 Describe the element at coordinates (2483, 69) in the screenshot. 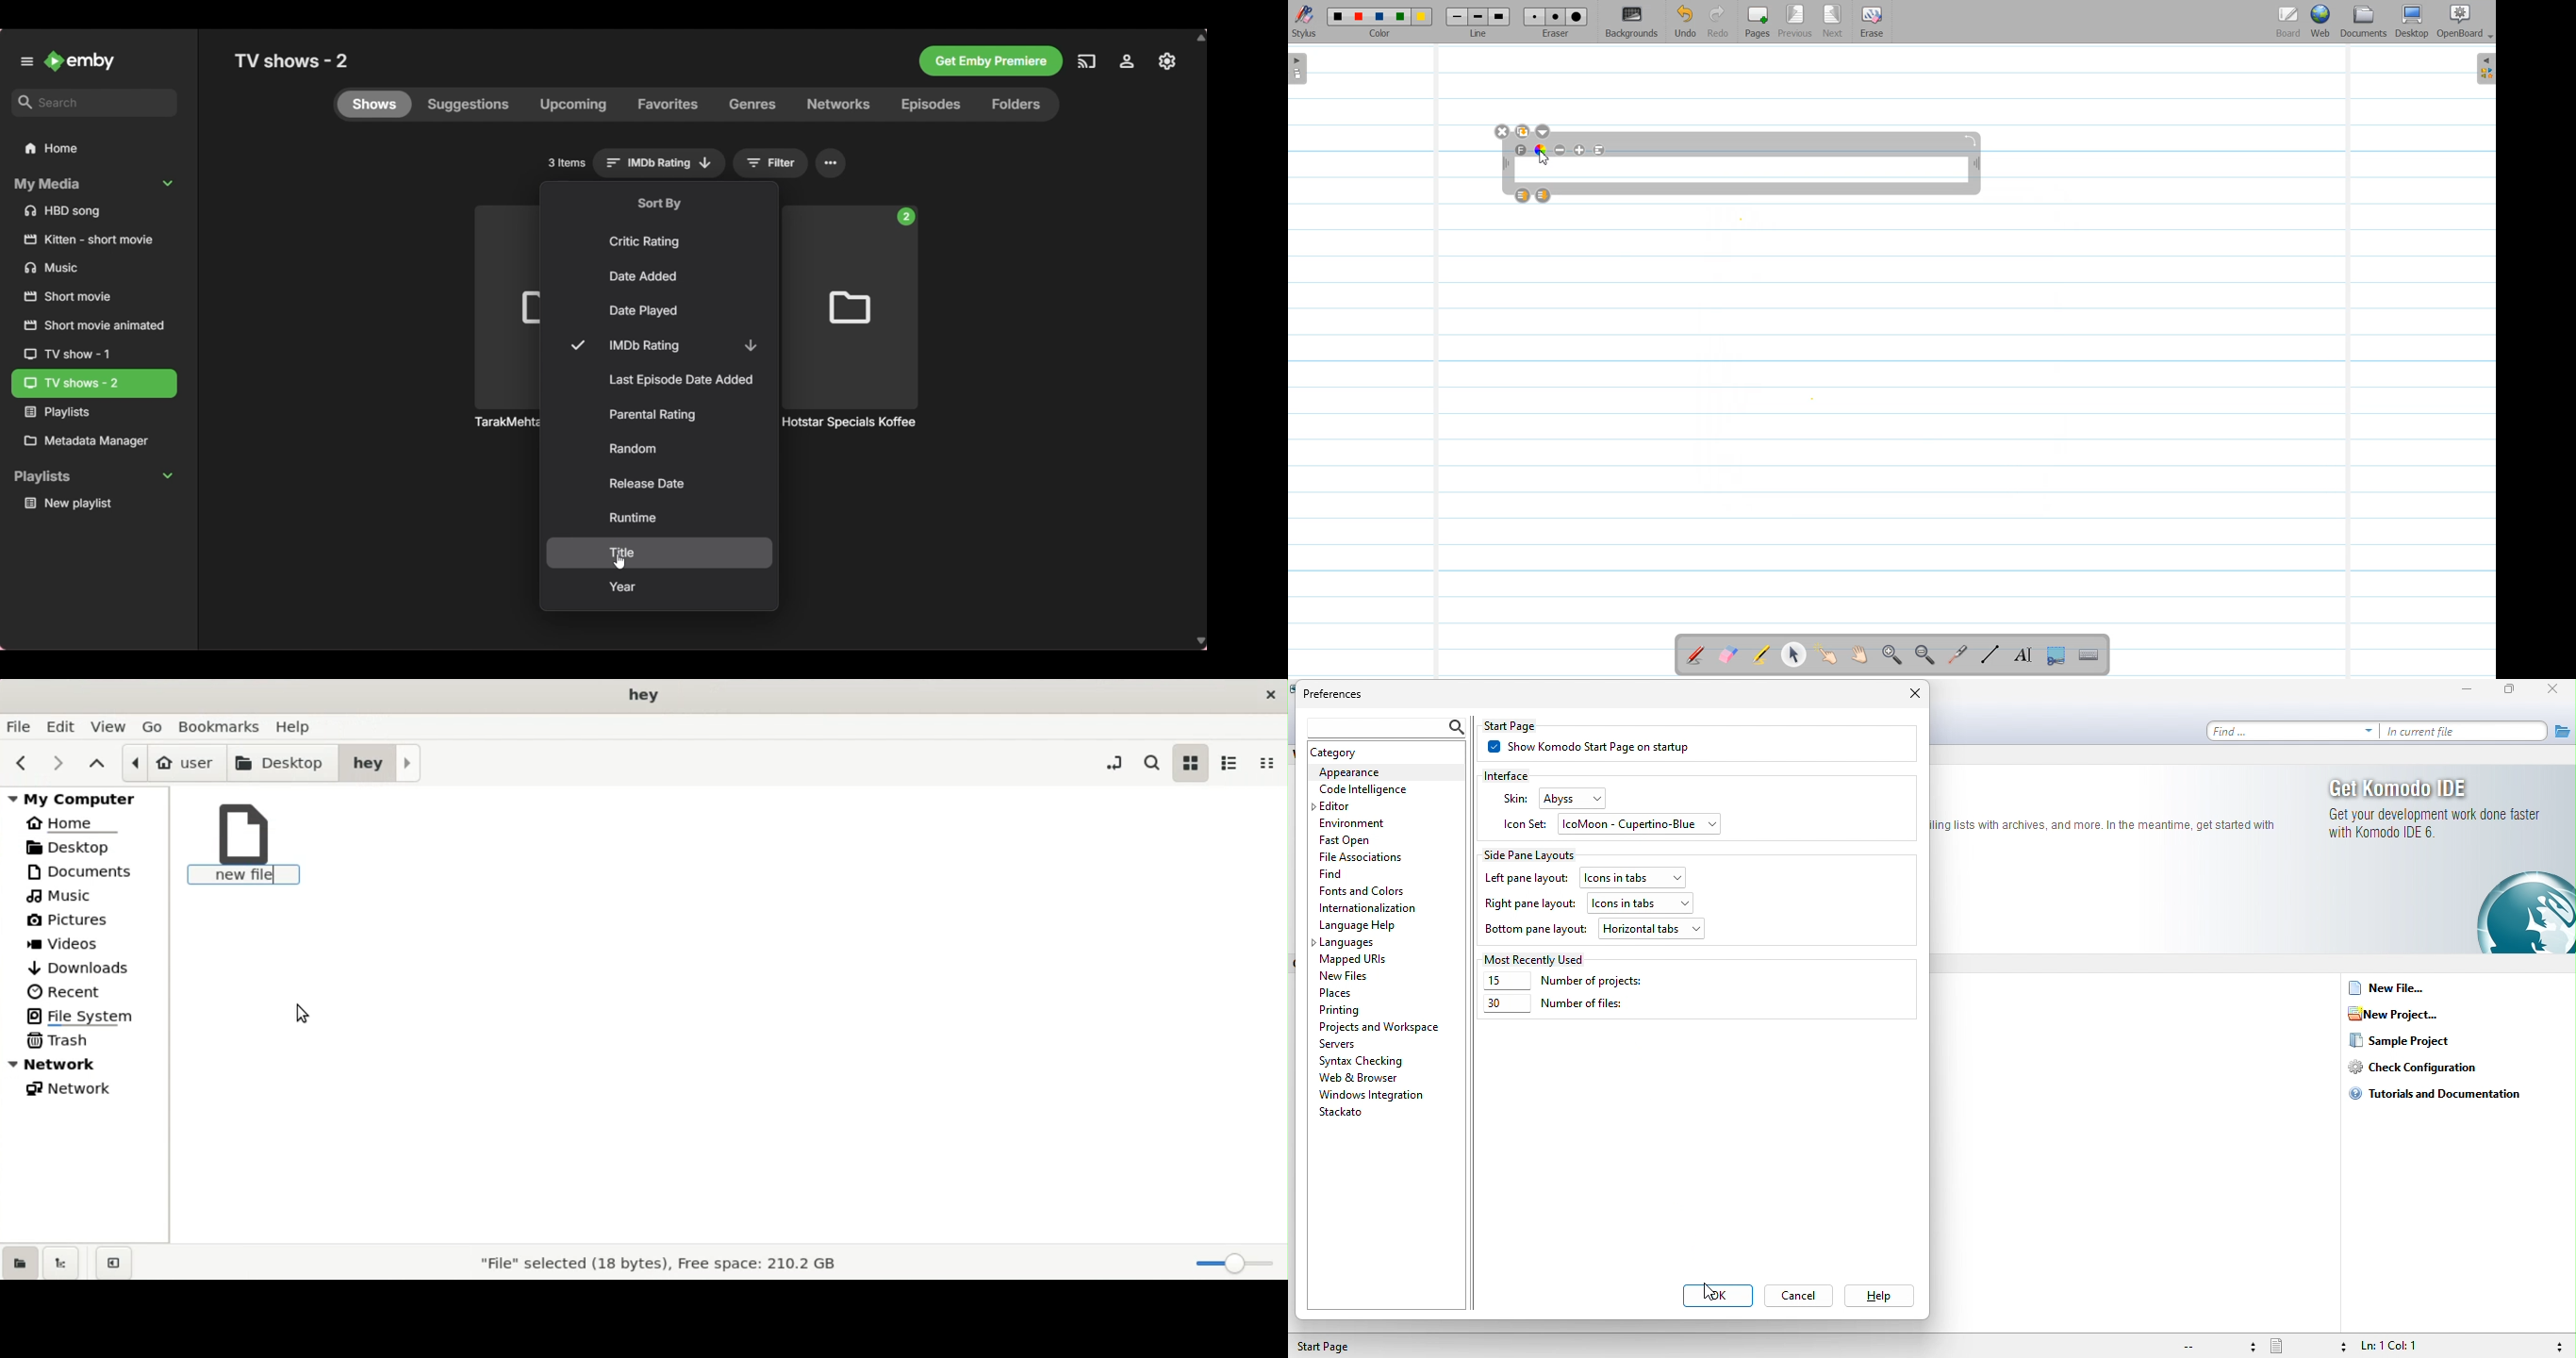

I see `Sidebar ` at that location.